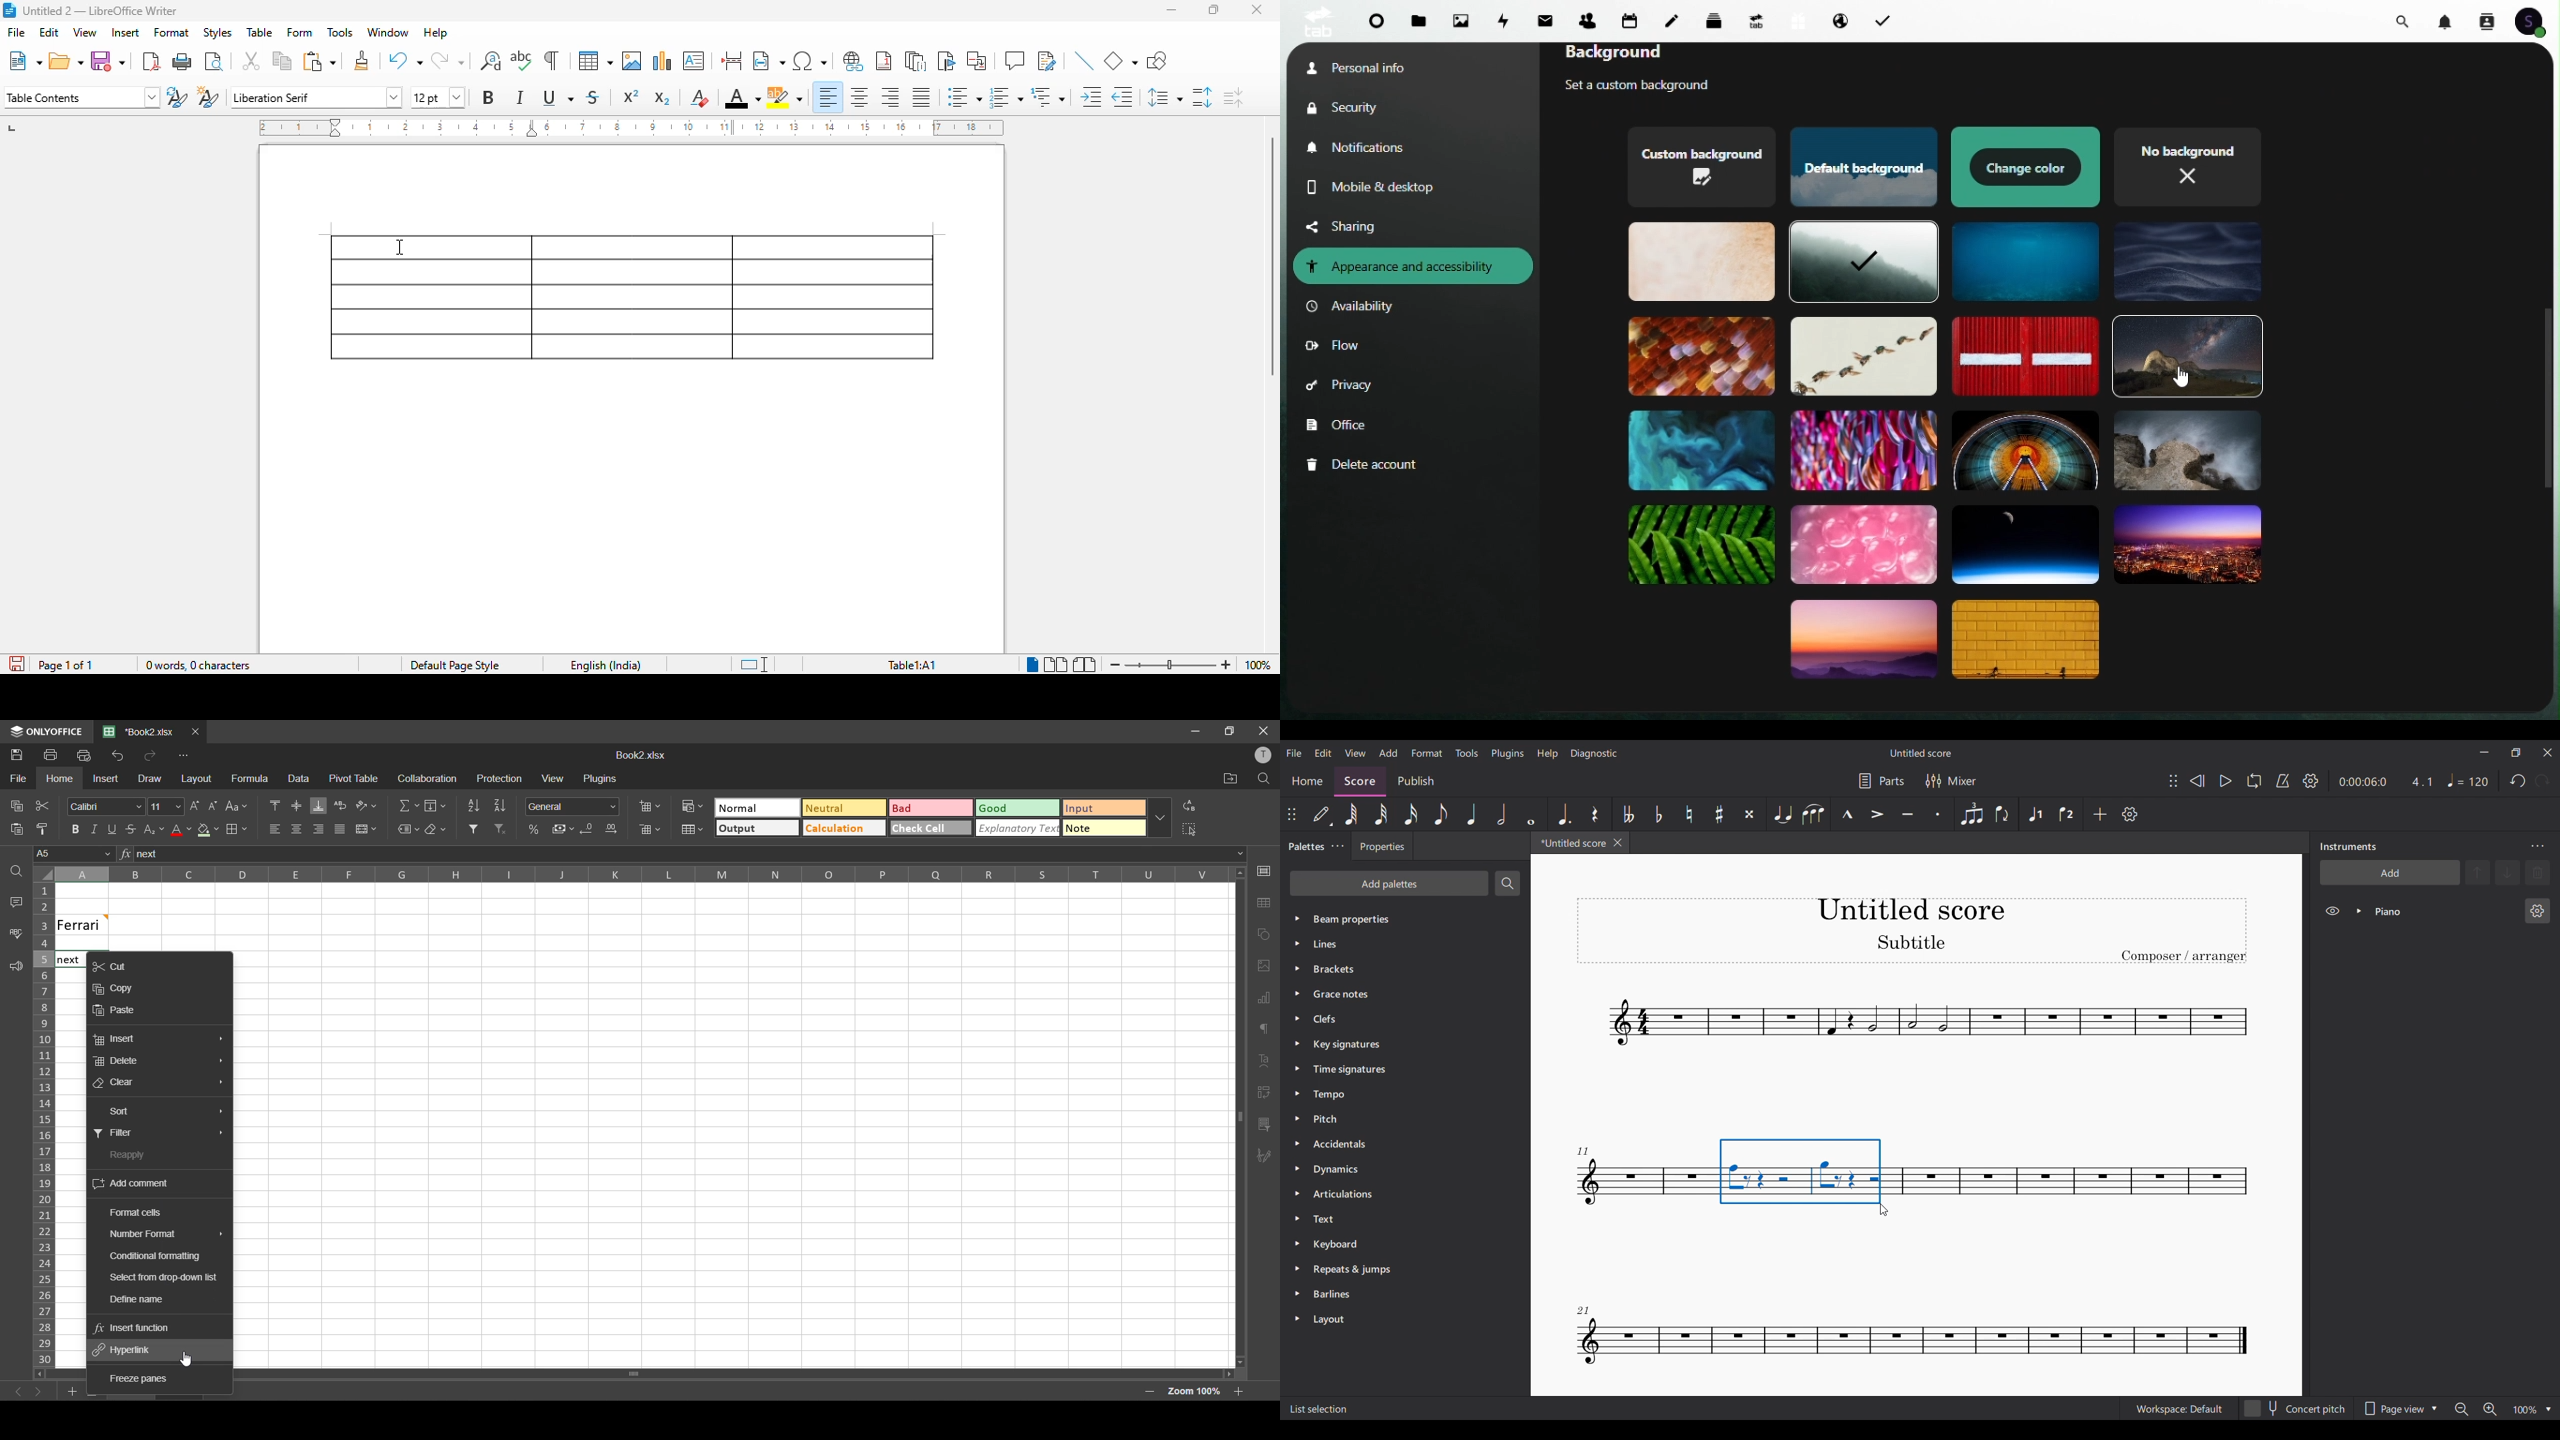  What do you see at coordinates (2444, 911) in the screenshot?
I see `Current instrument` at bounding box center [2444, 911].